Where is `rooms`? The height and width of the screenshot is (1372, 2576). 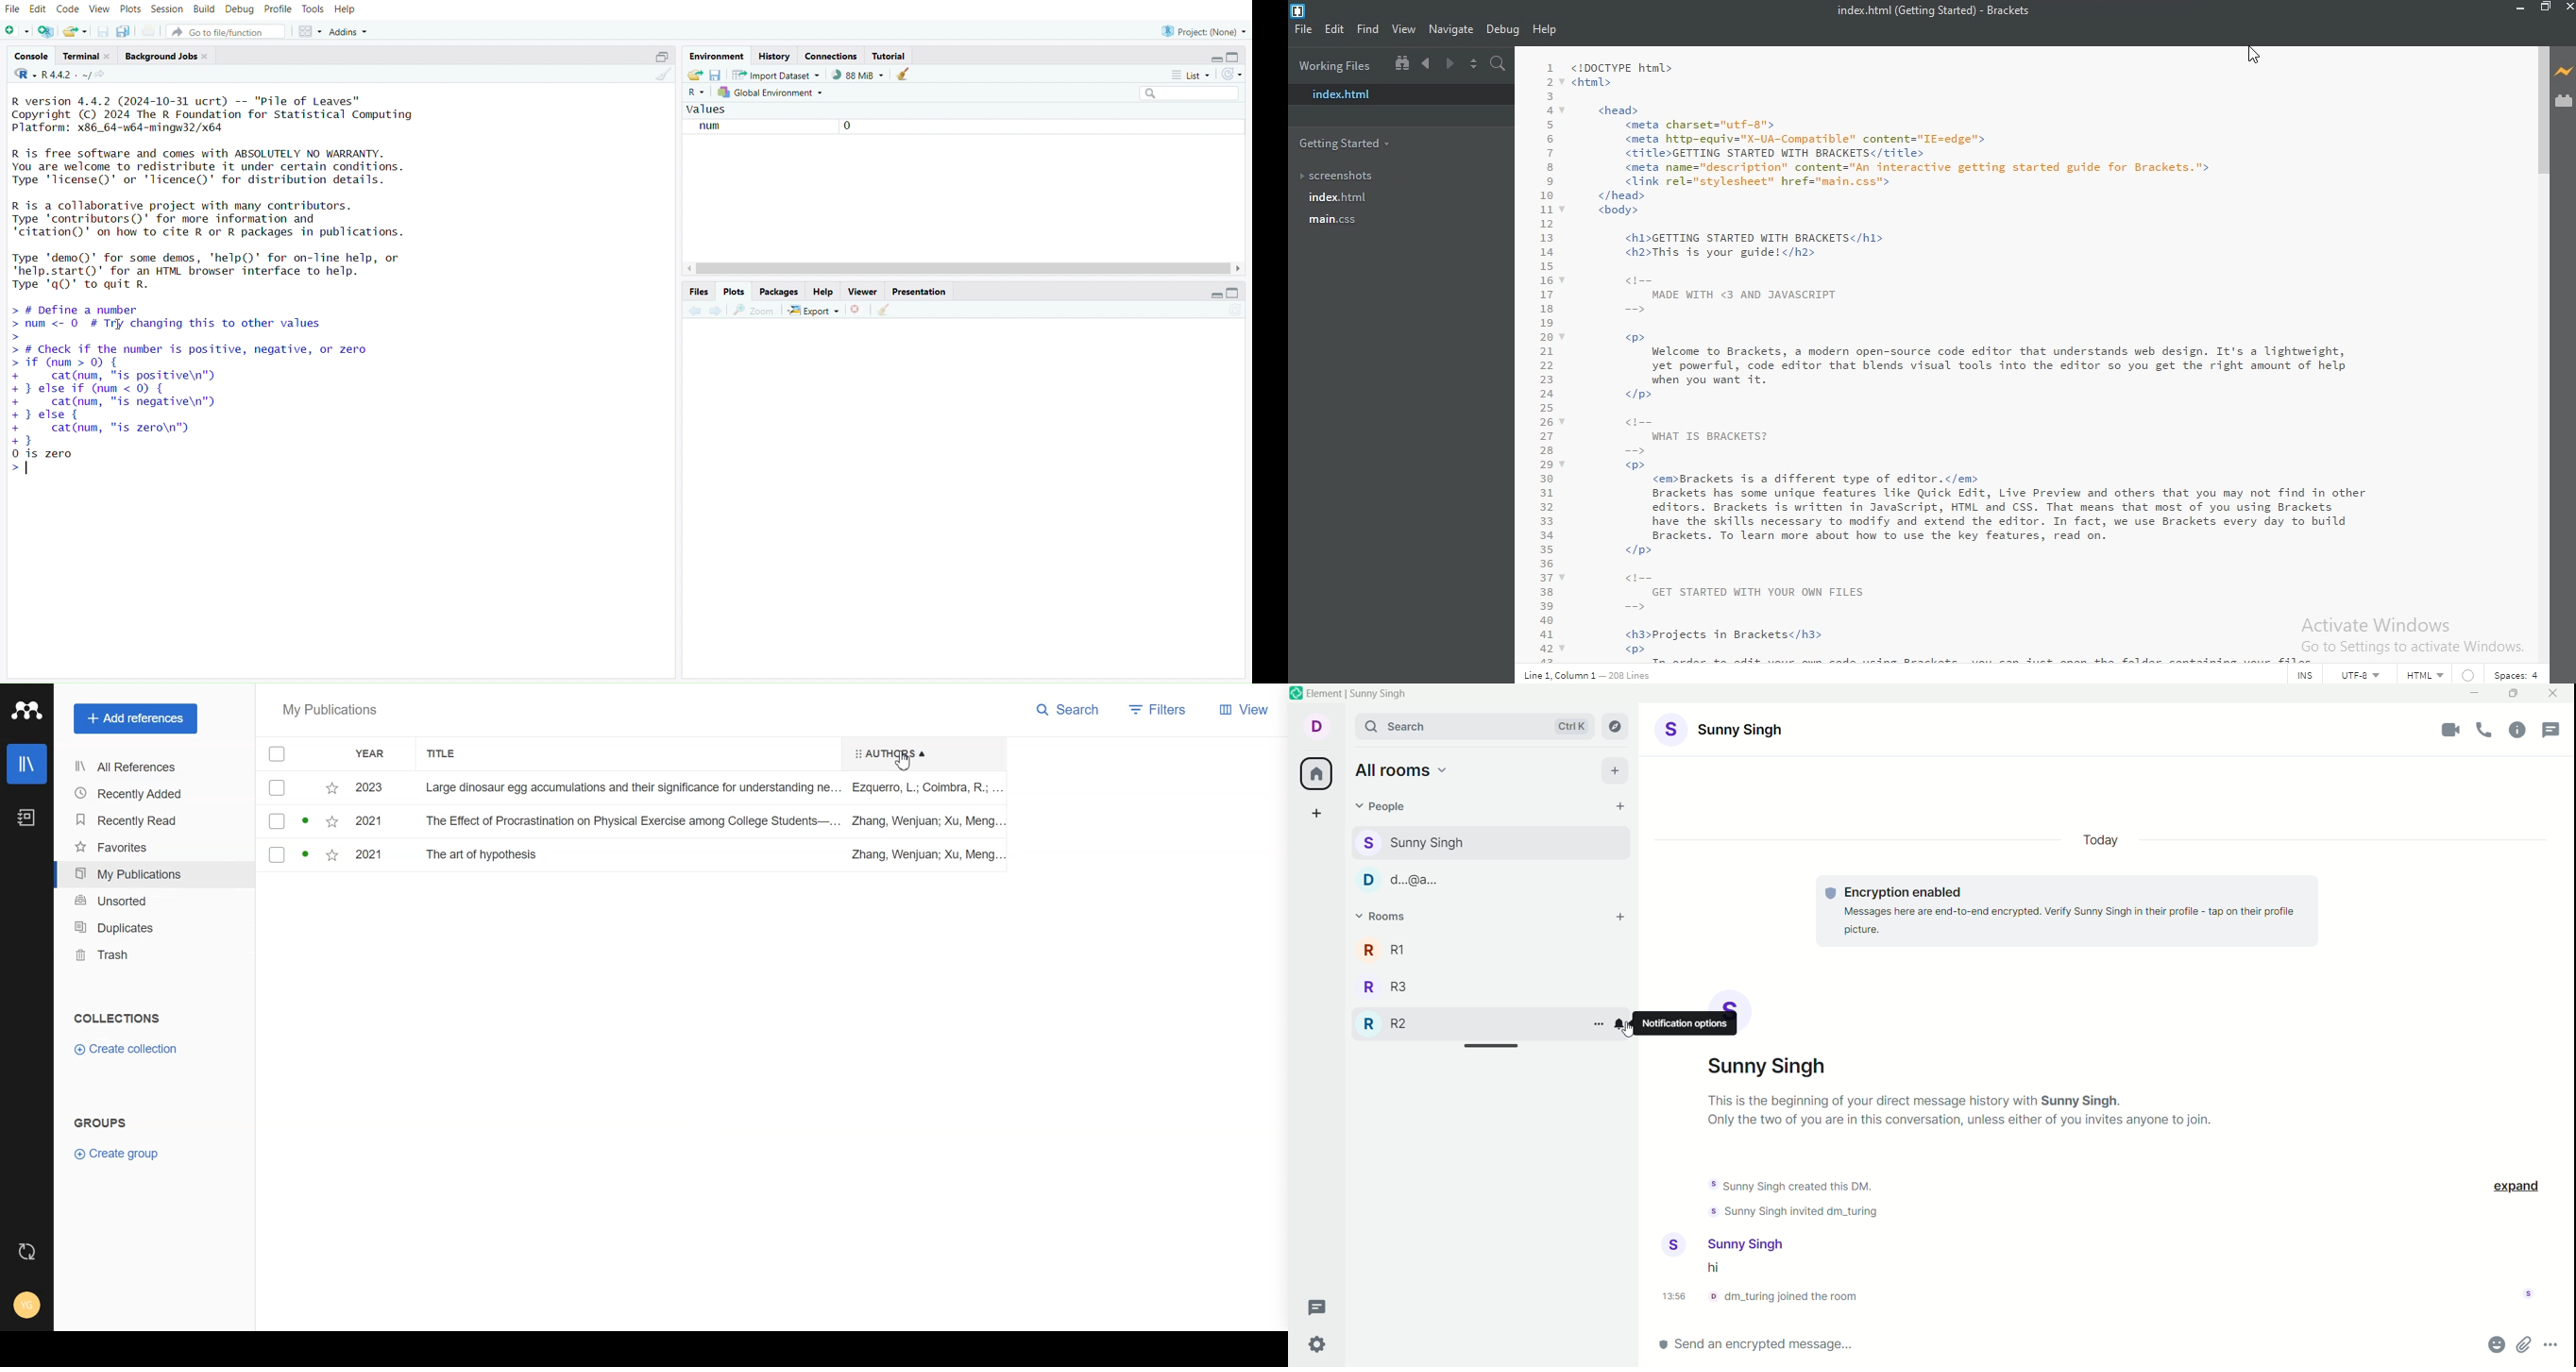 rooms is located at coordinates (1383, 917).